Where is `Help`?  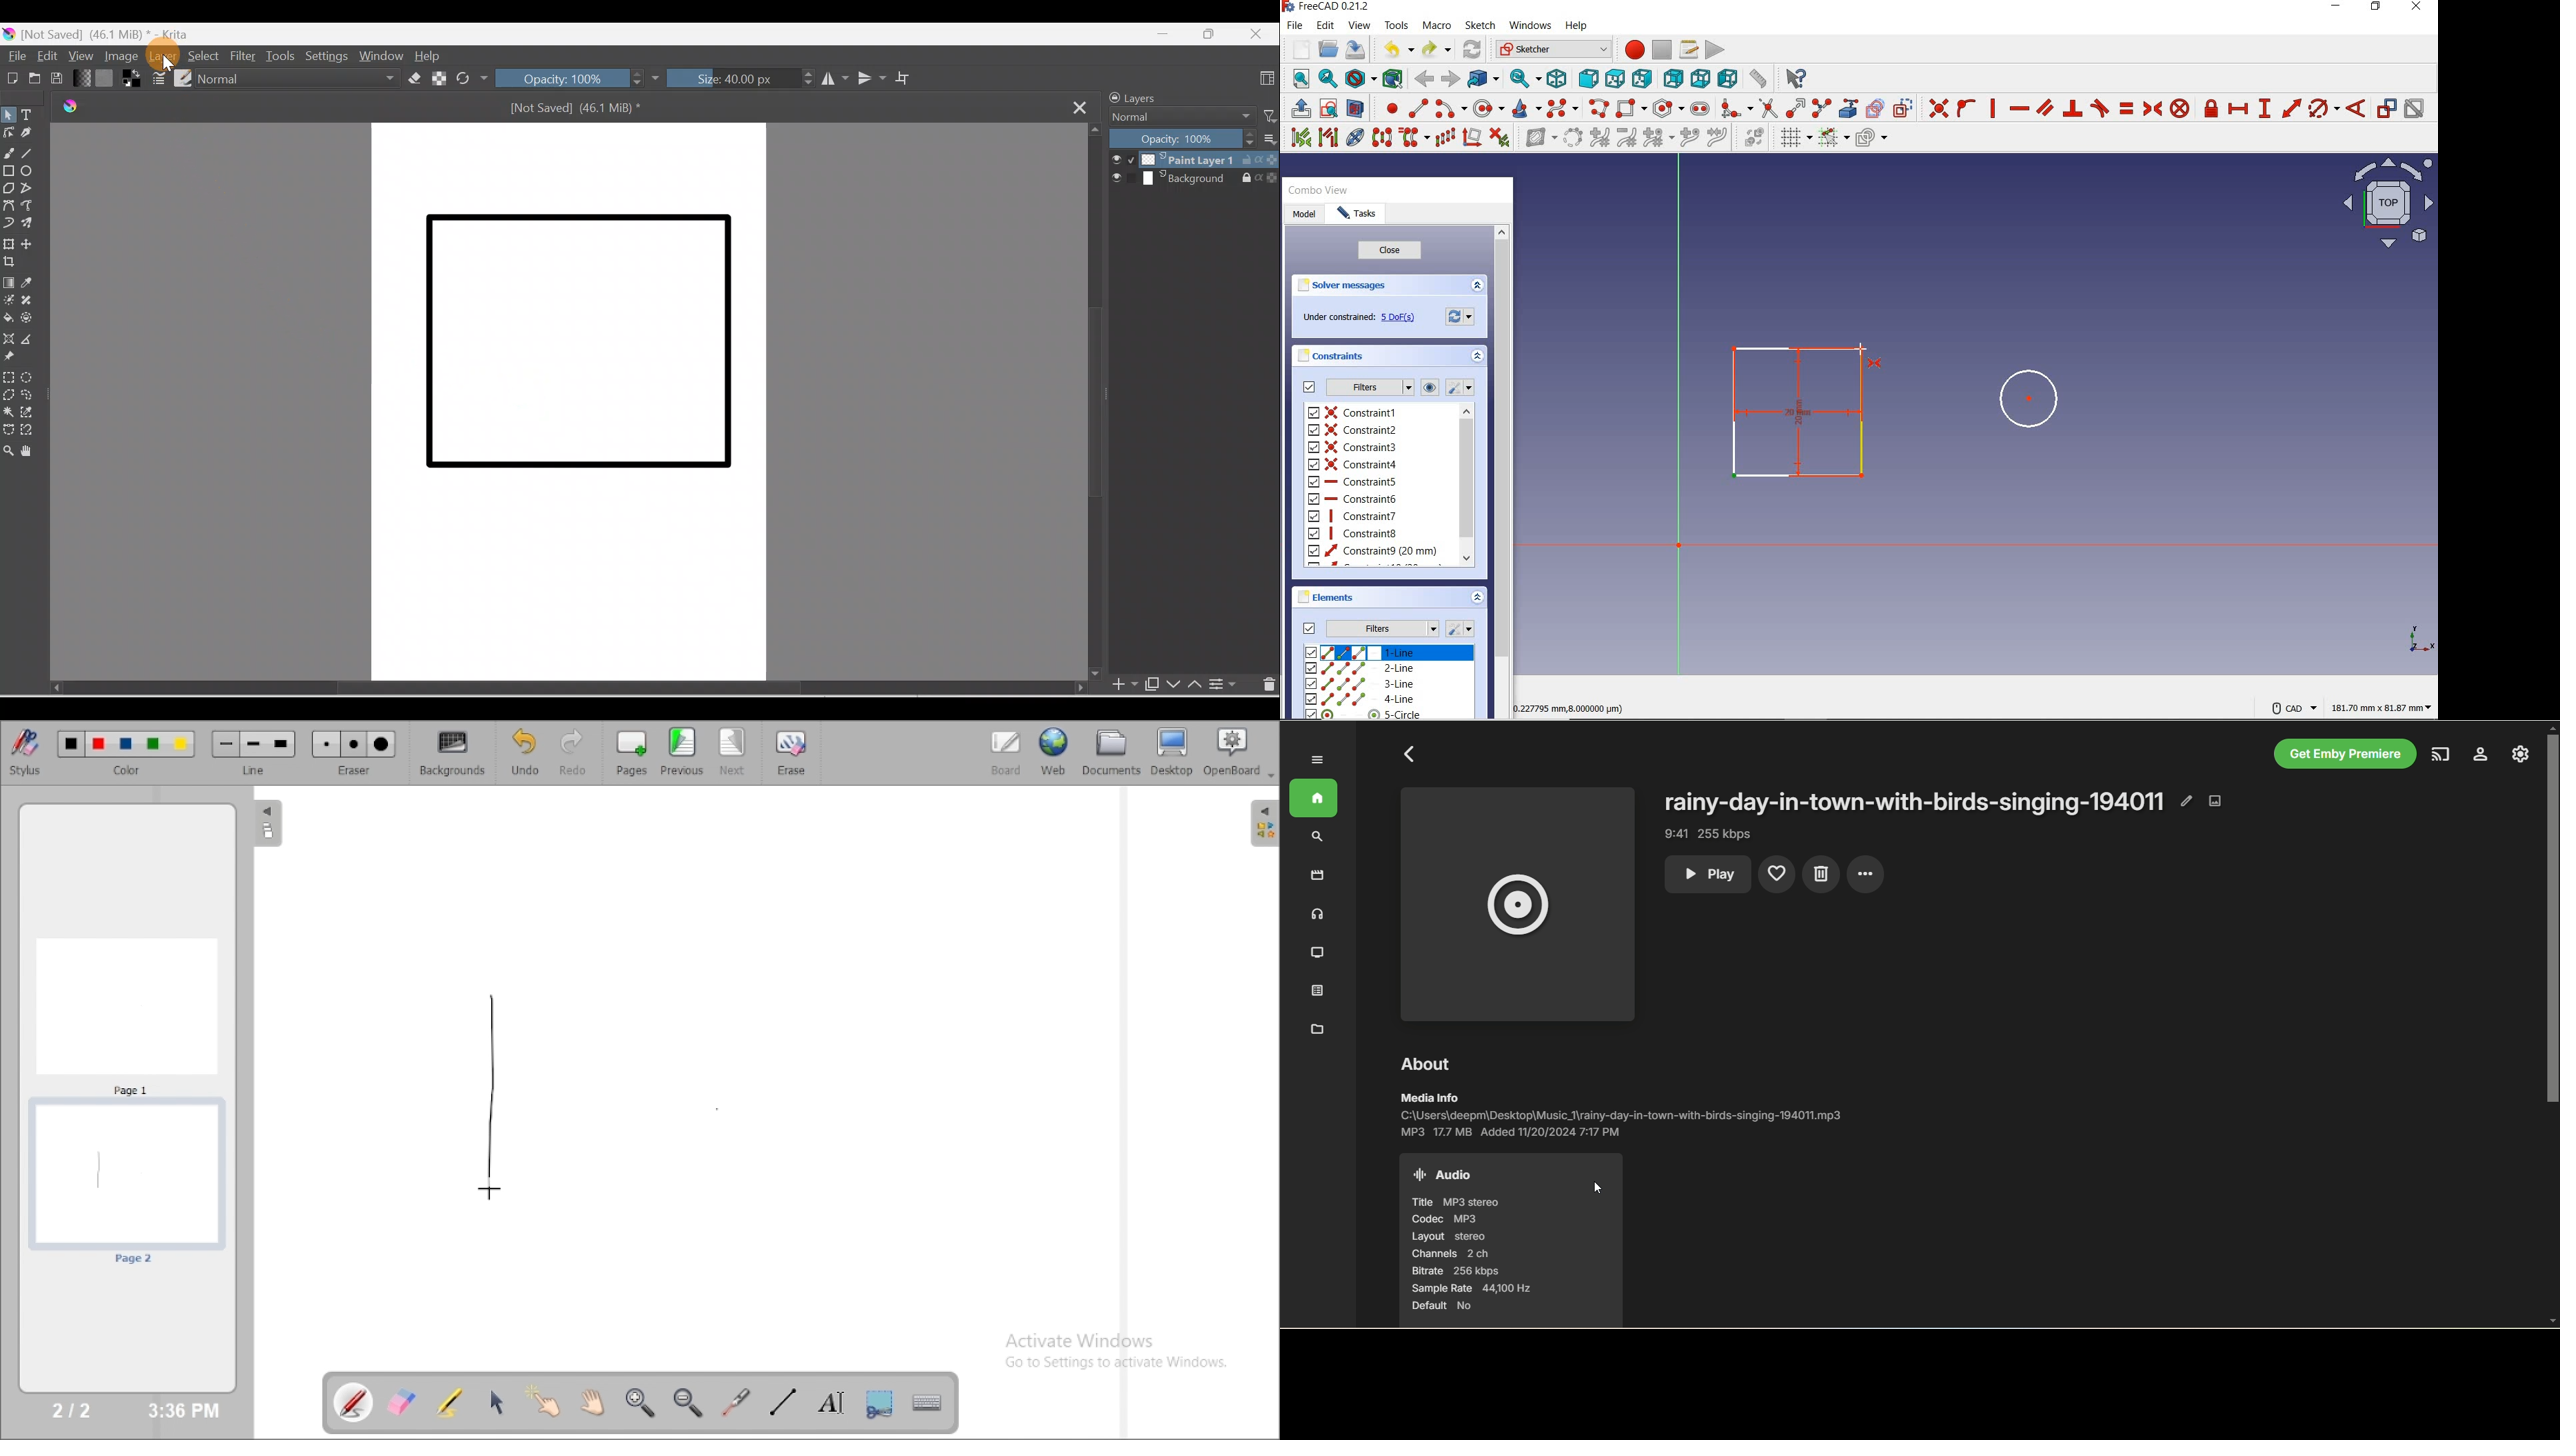 Help is located at coordinates (430, 56).